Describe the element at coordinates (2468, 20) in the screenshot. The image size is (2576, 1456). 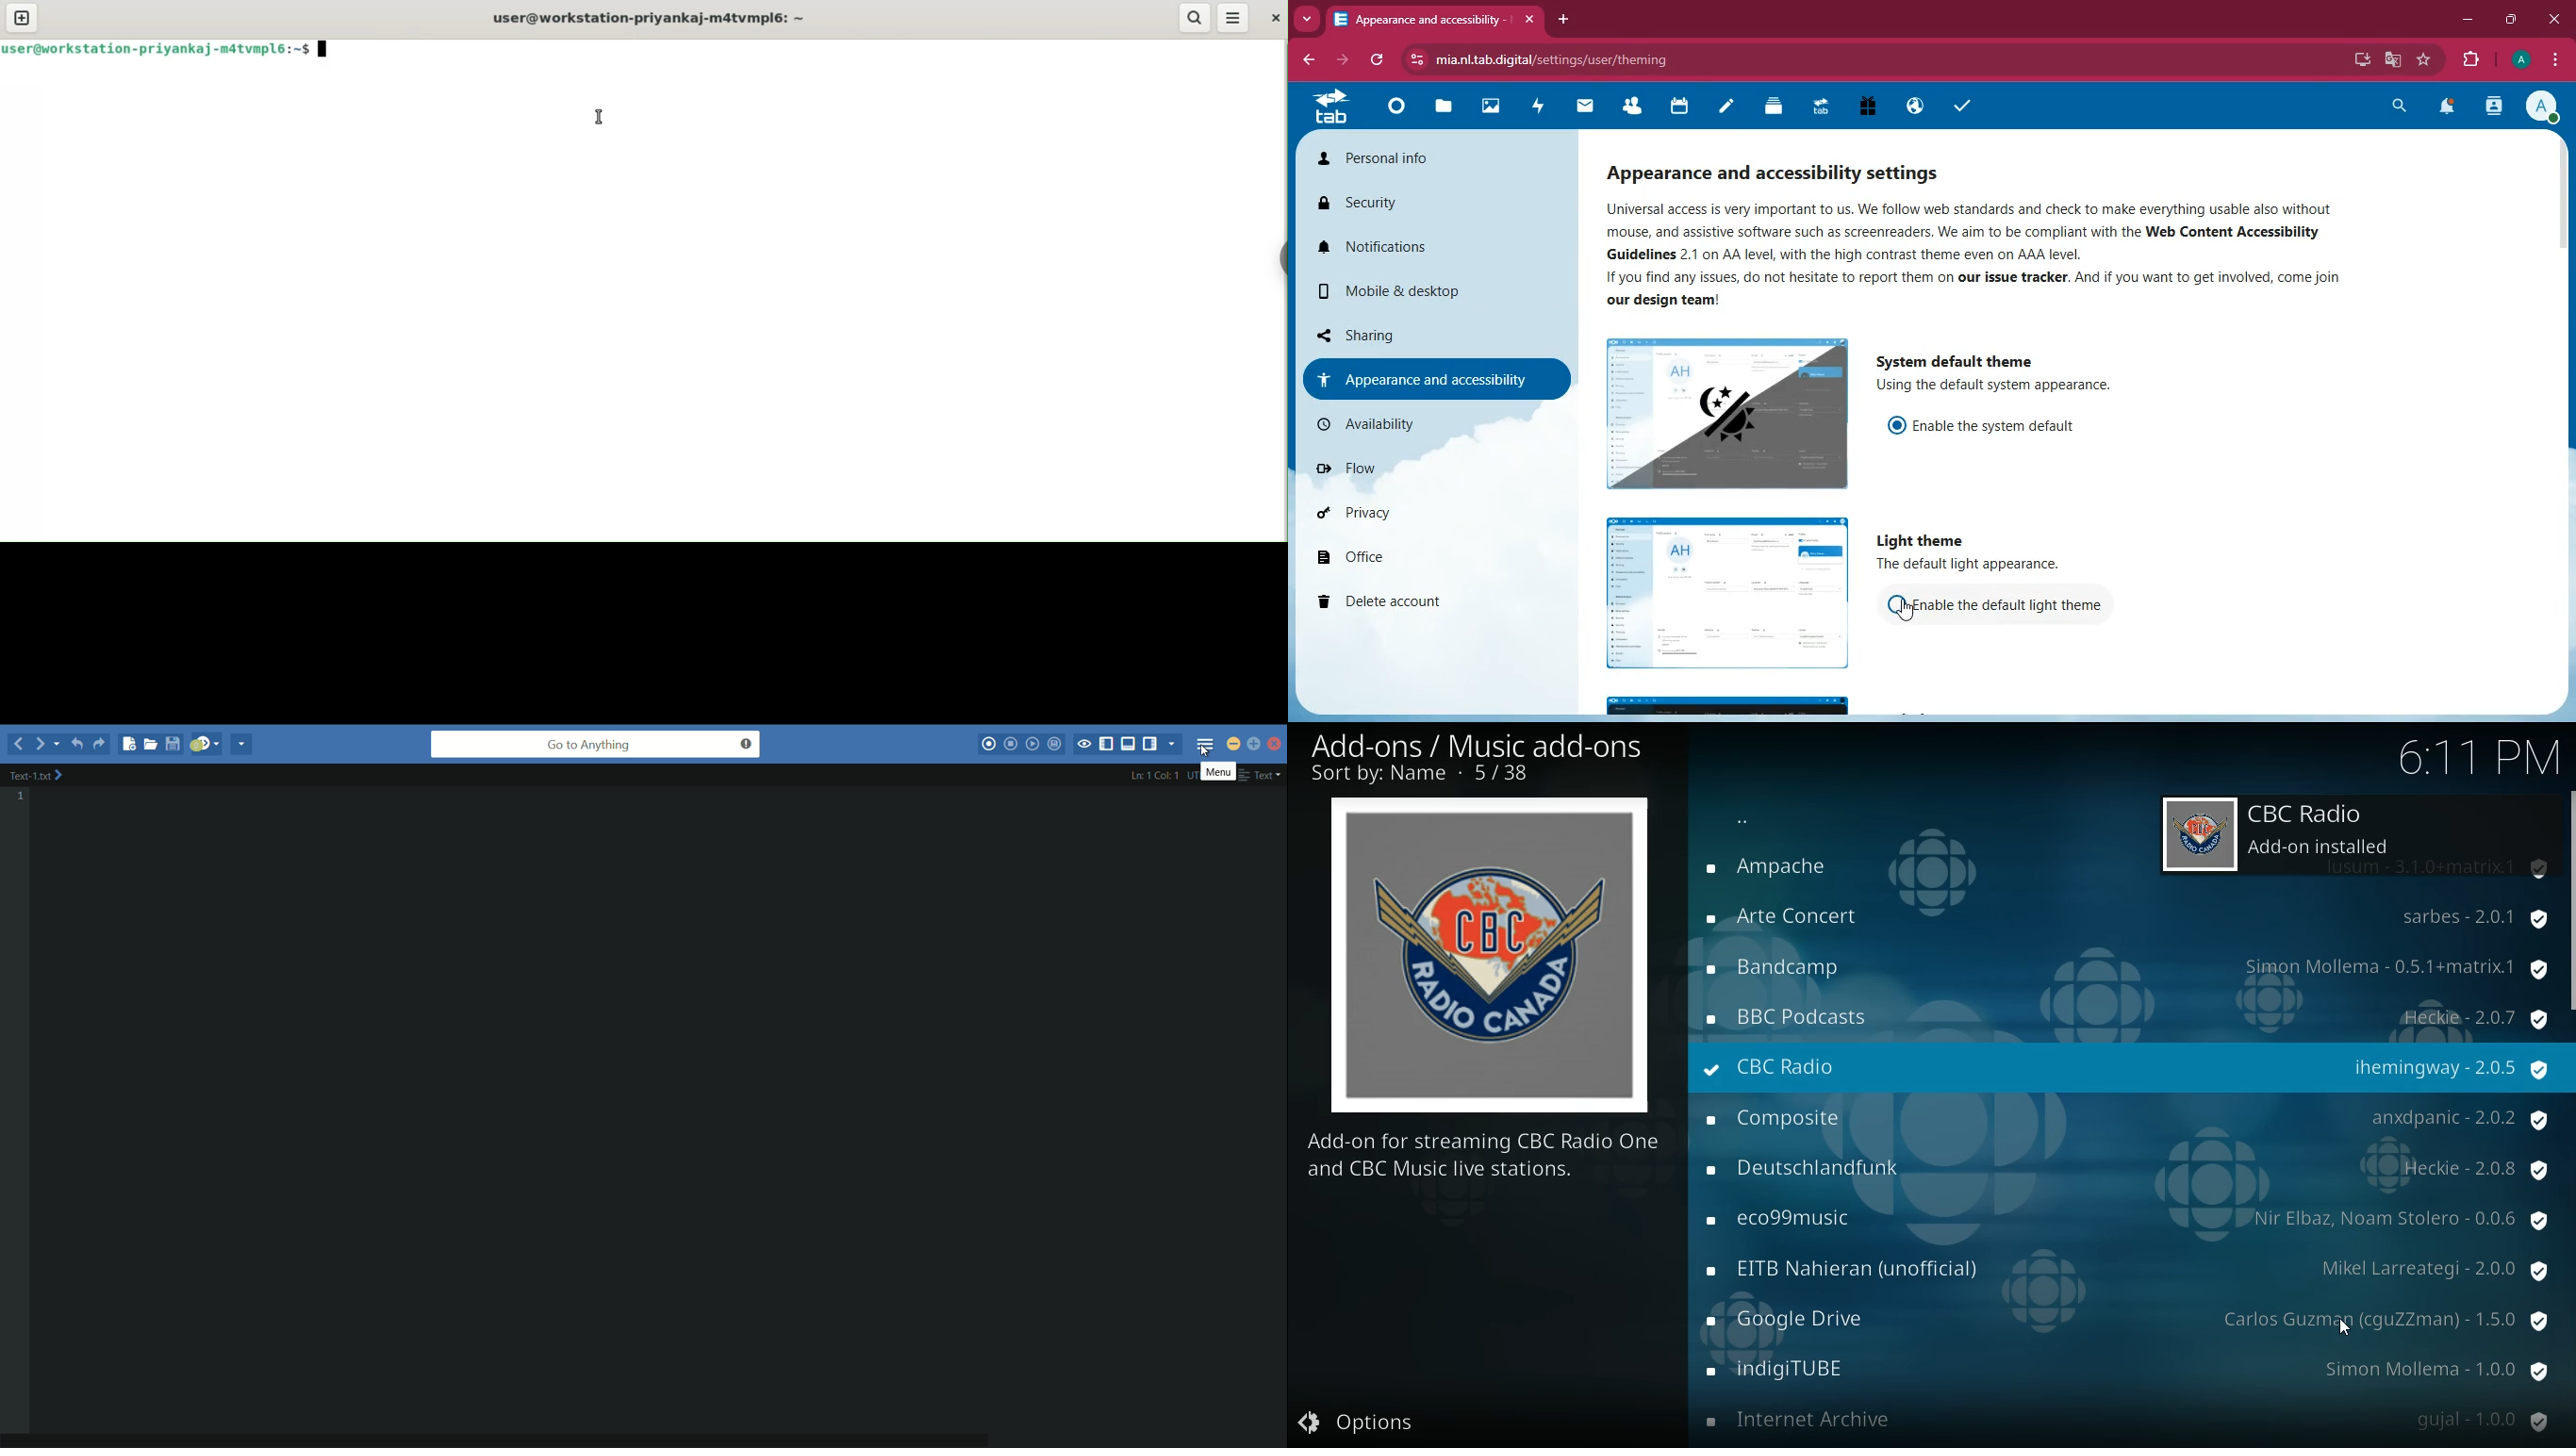
I see `minimize` at that location.